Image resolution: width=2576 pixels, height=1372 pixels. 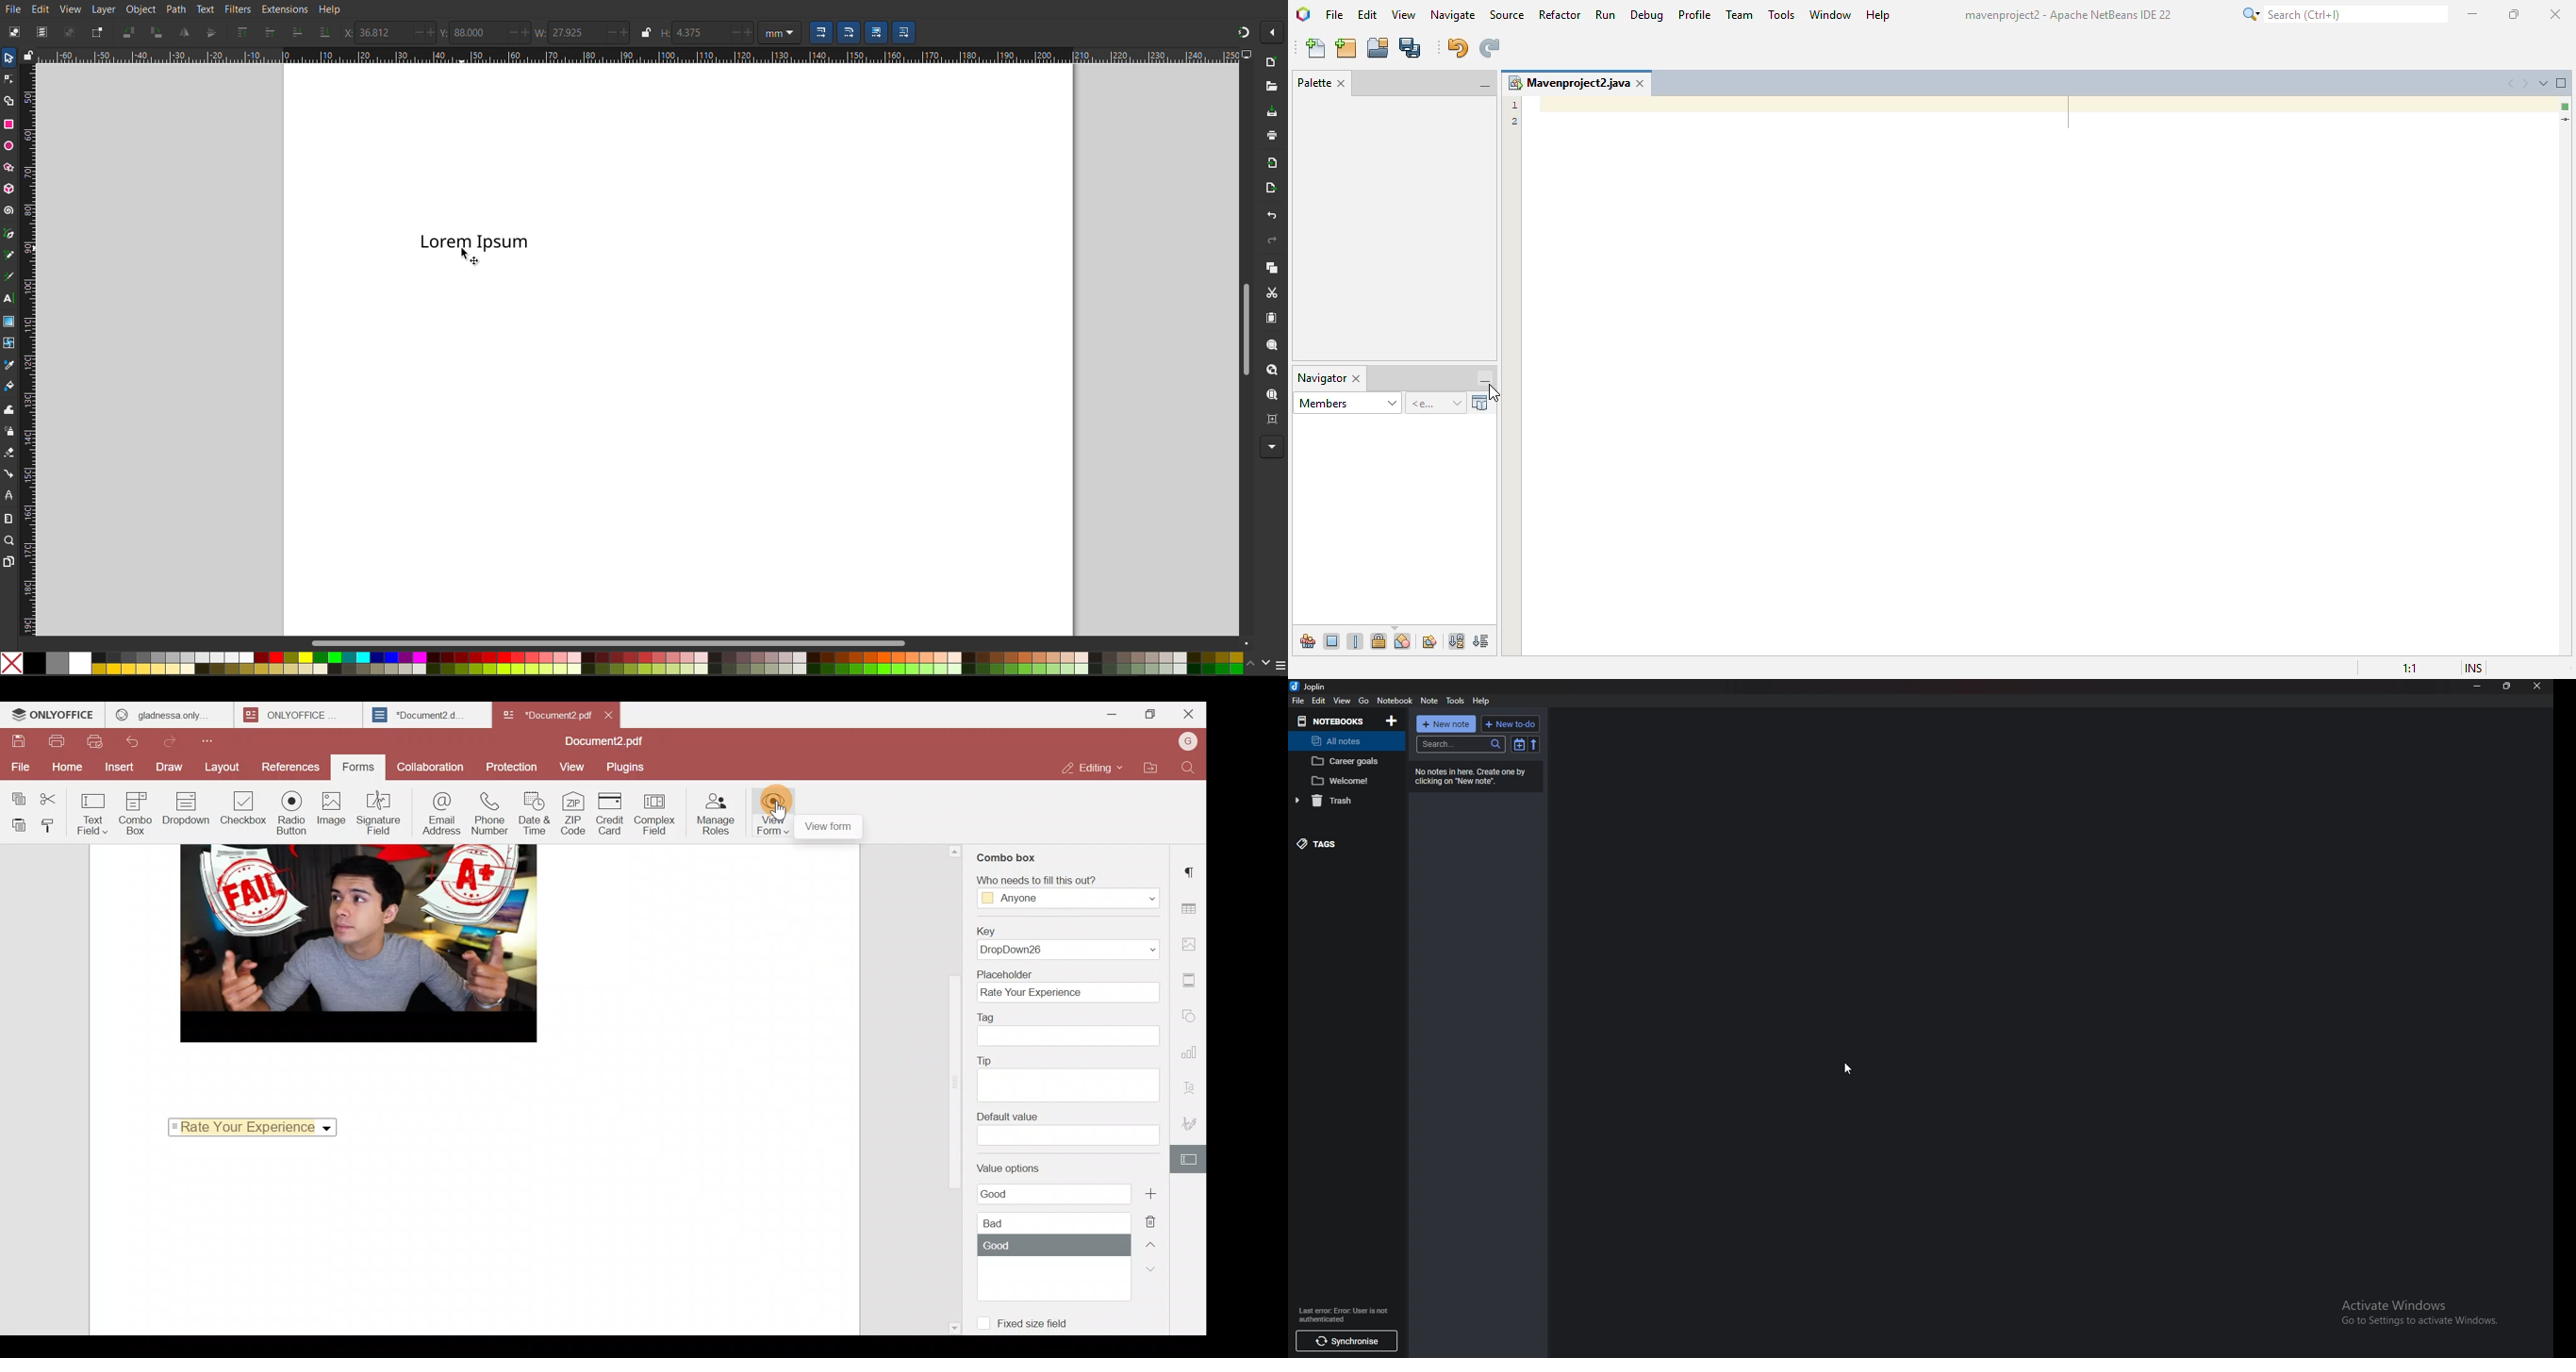 What do you see at coordinates (1066, 985) in the screenshot?
I see `Placeholder` at bounding box center [1066, 985].